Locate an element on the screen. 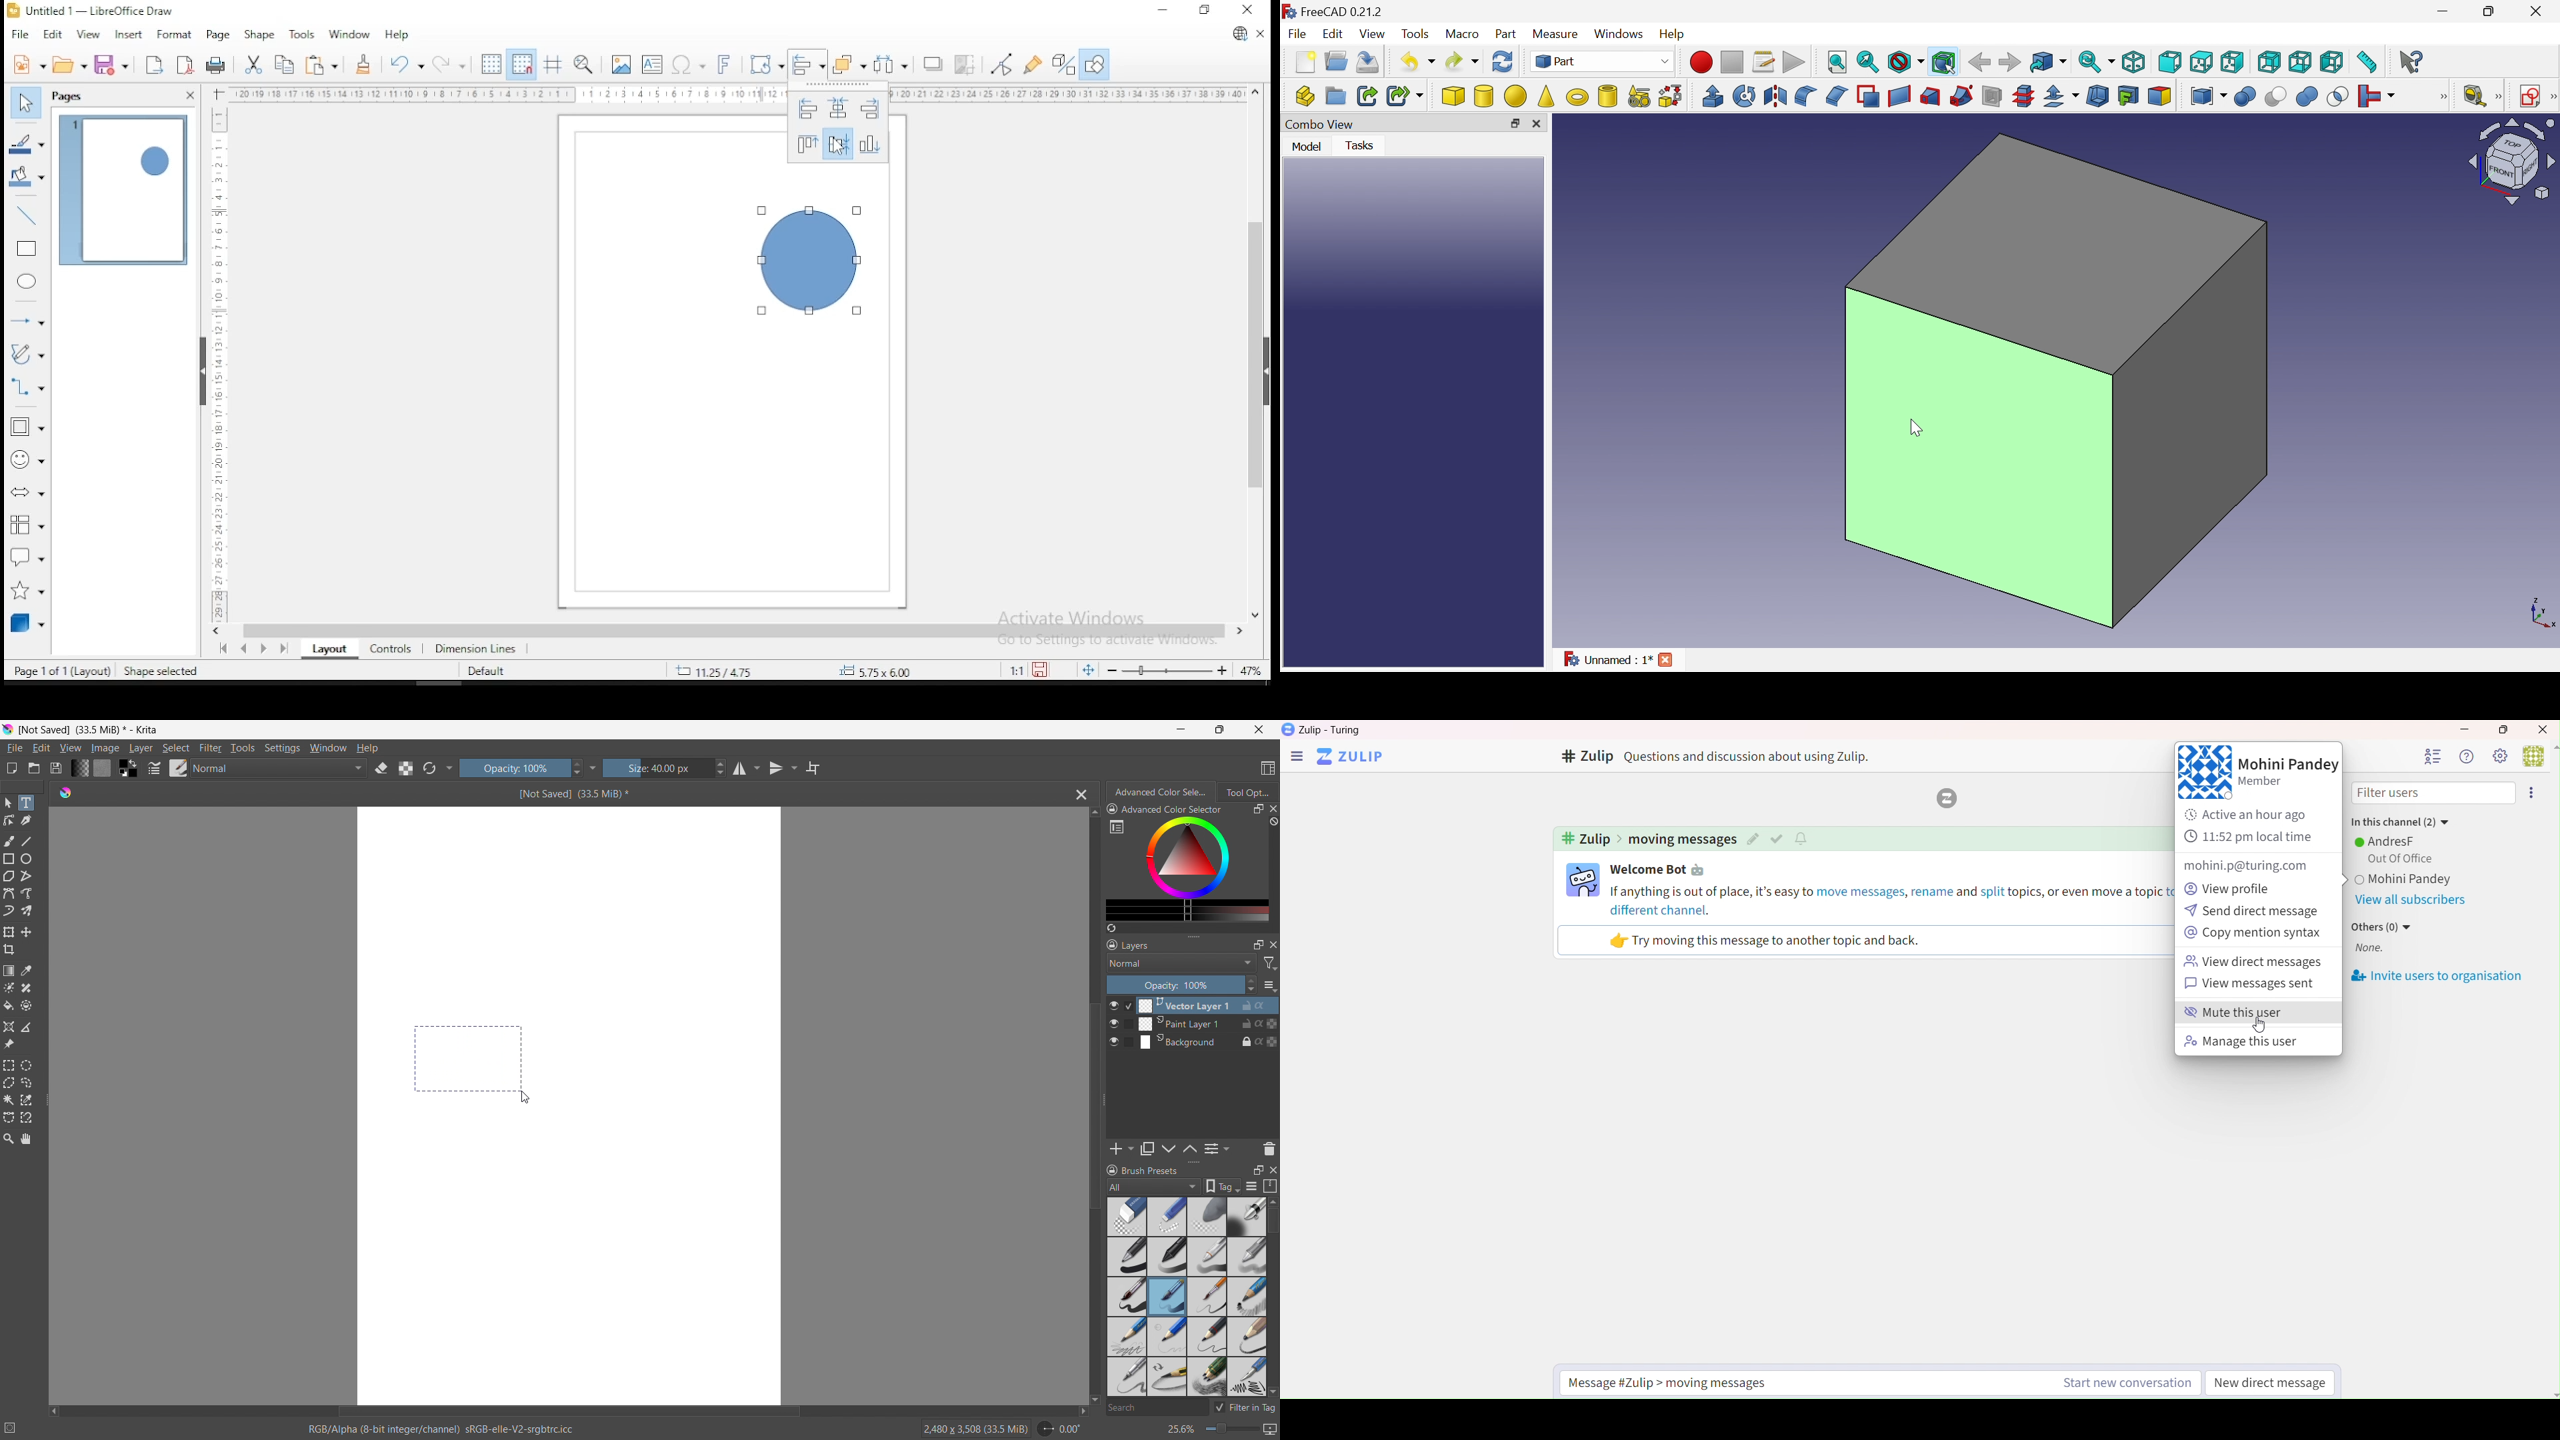 This screenshot has width=2576, height=1456. right is located at coordinates (871, 111).